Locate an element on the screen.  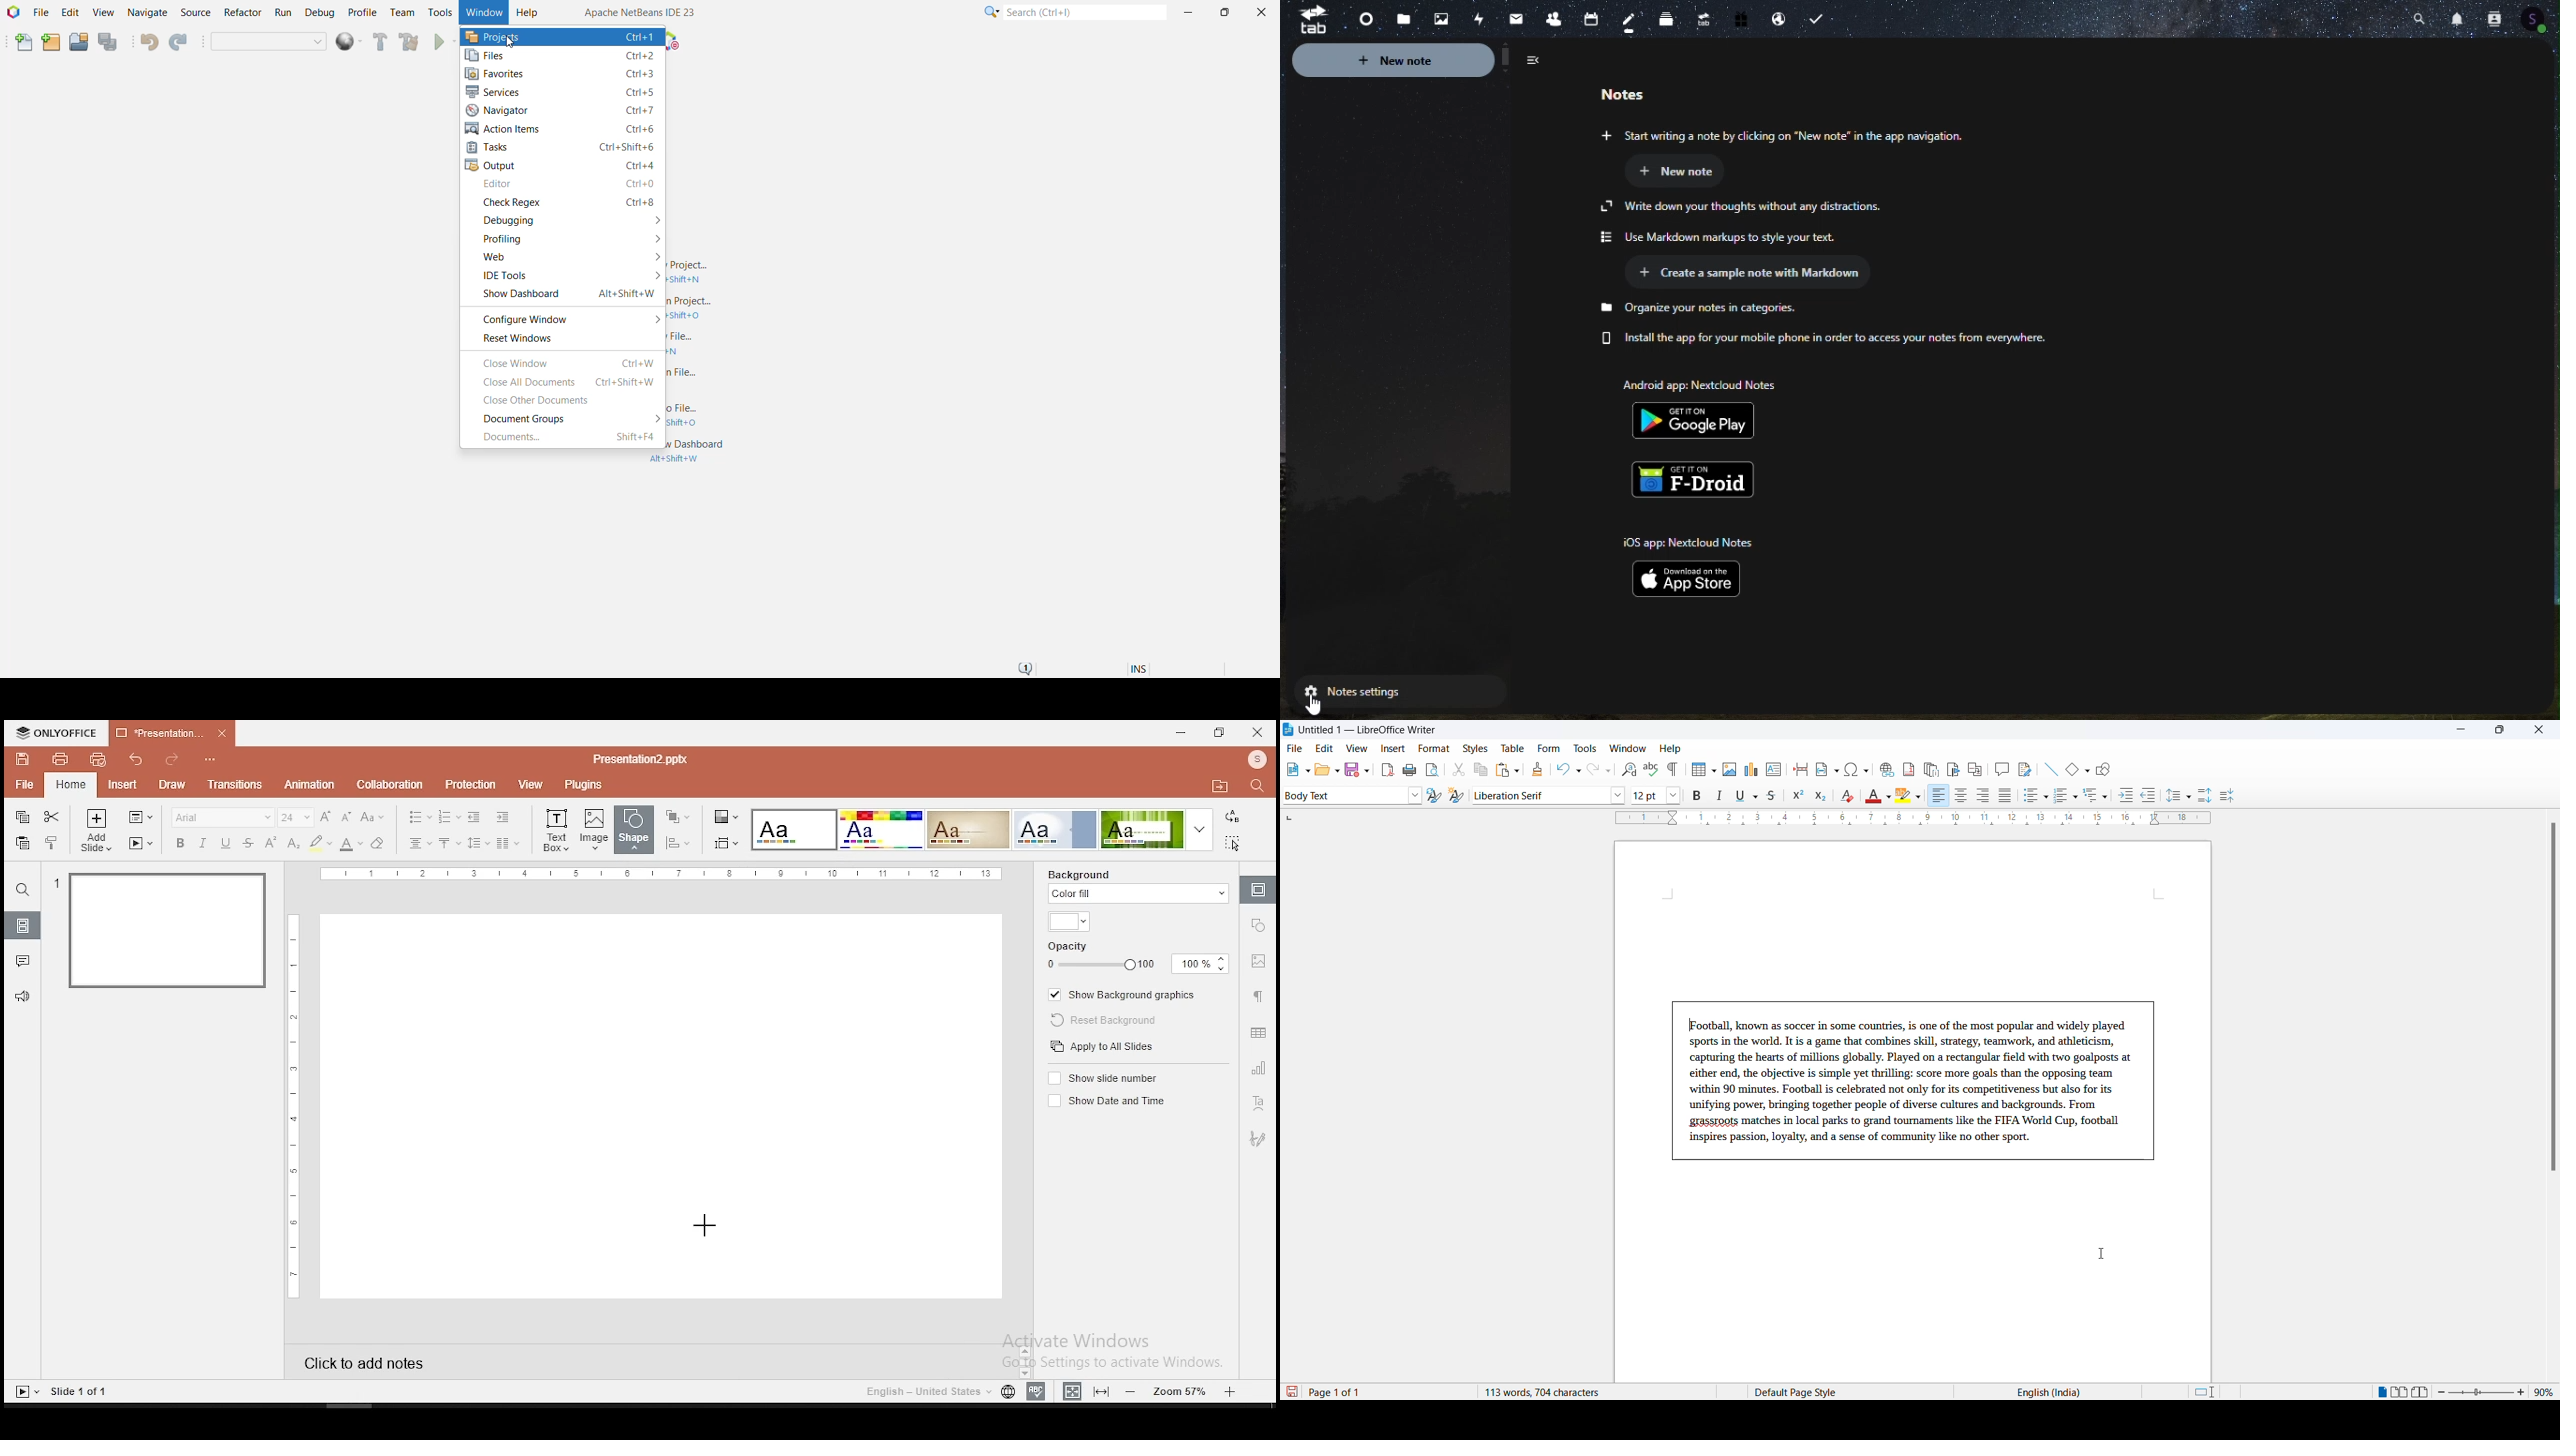
insert image is located at coordinates (1701, 771).